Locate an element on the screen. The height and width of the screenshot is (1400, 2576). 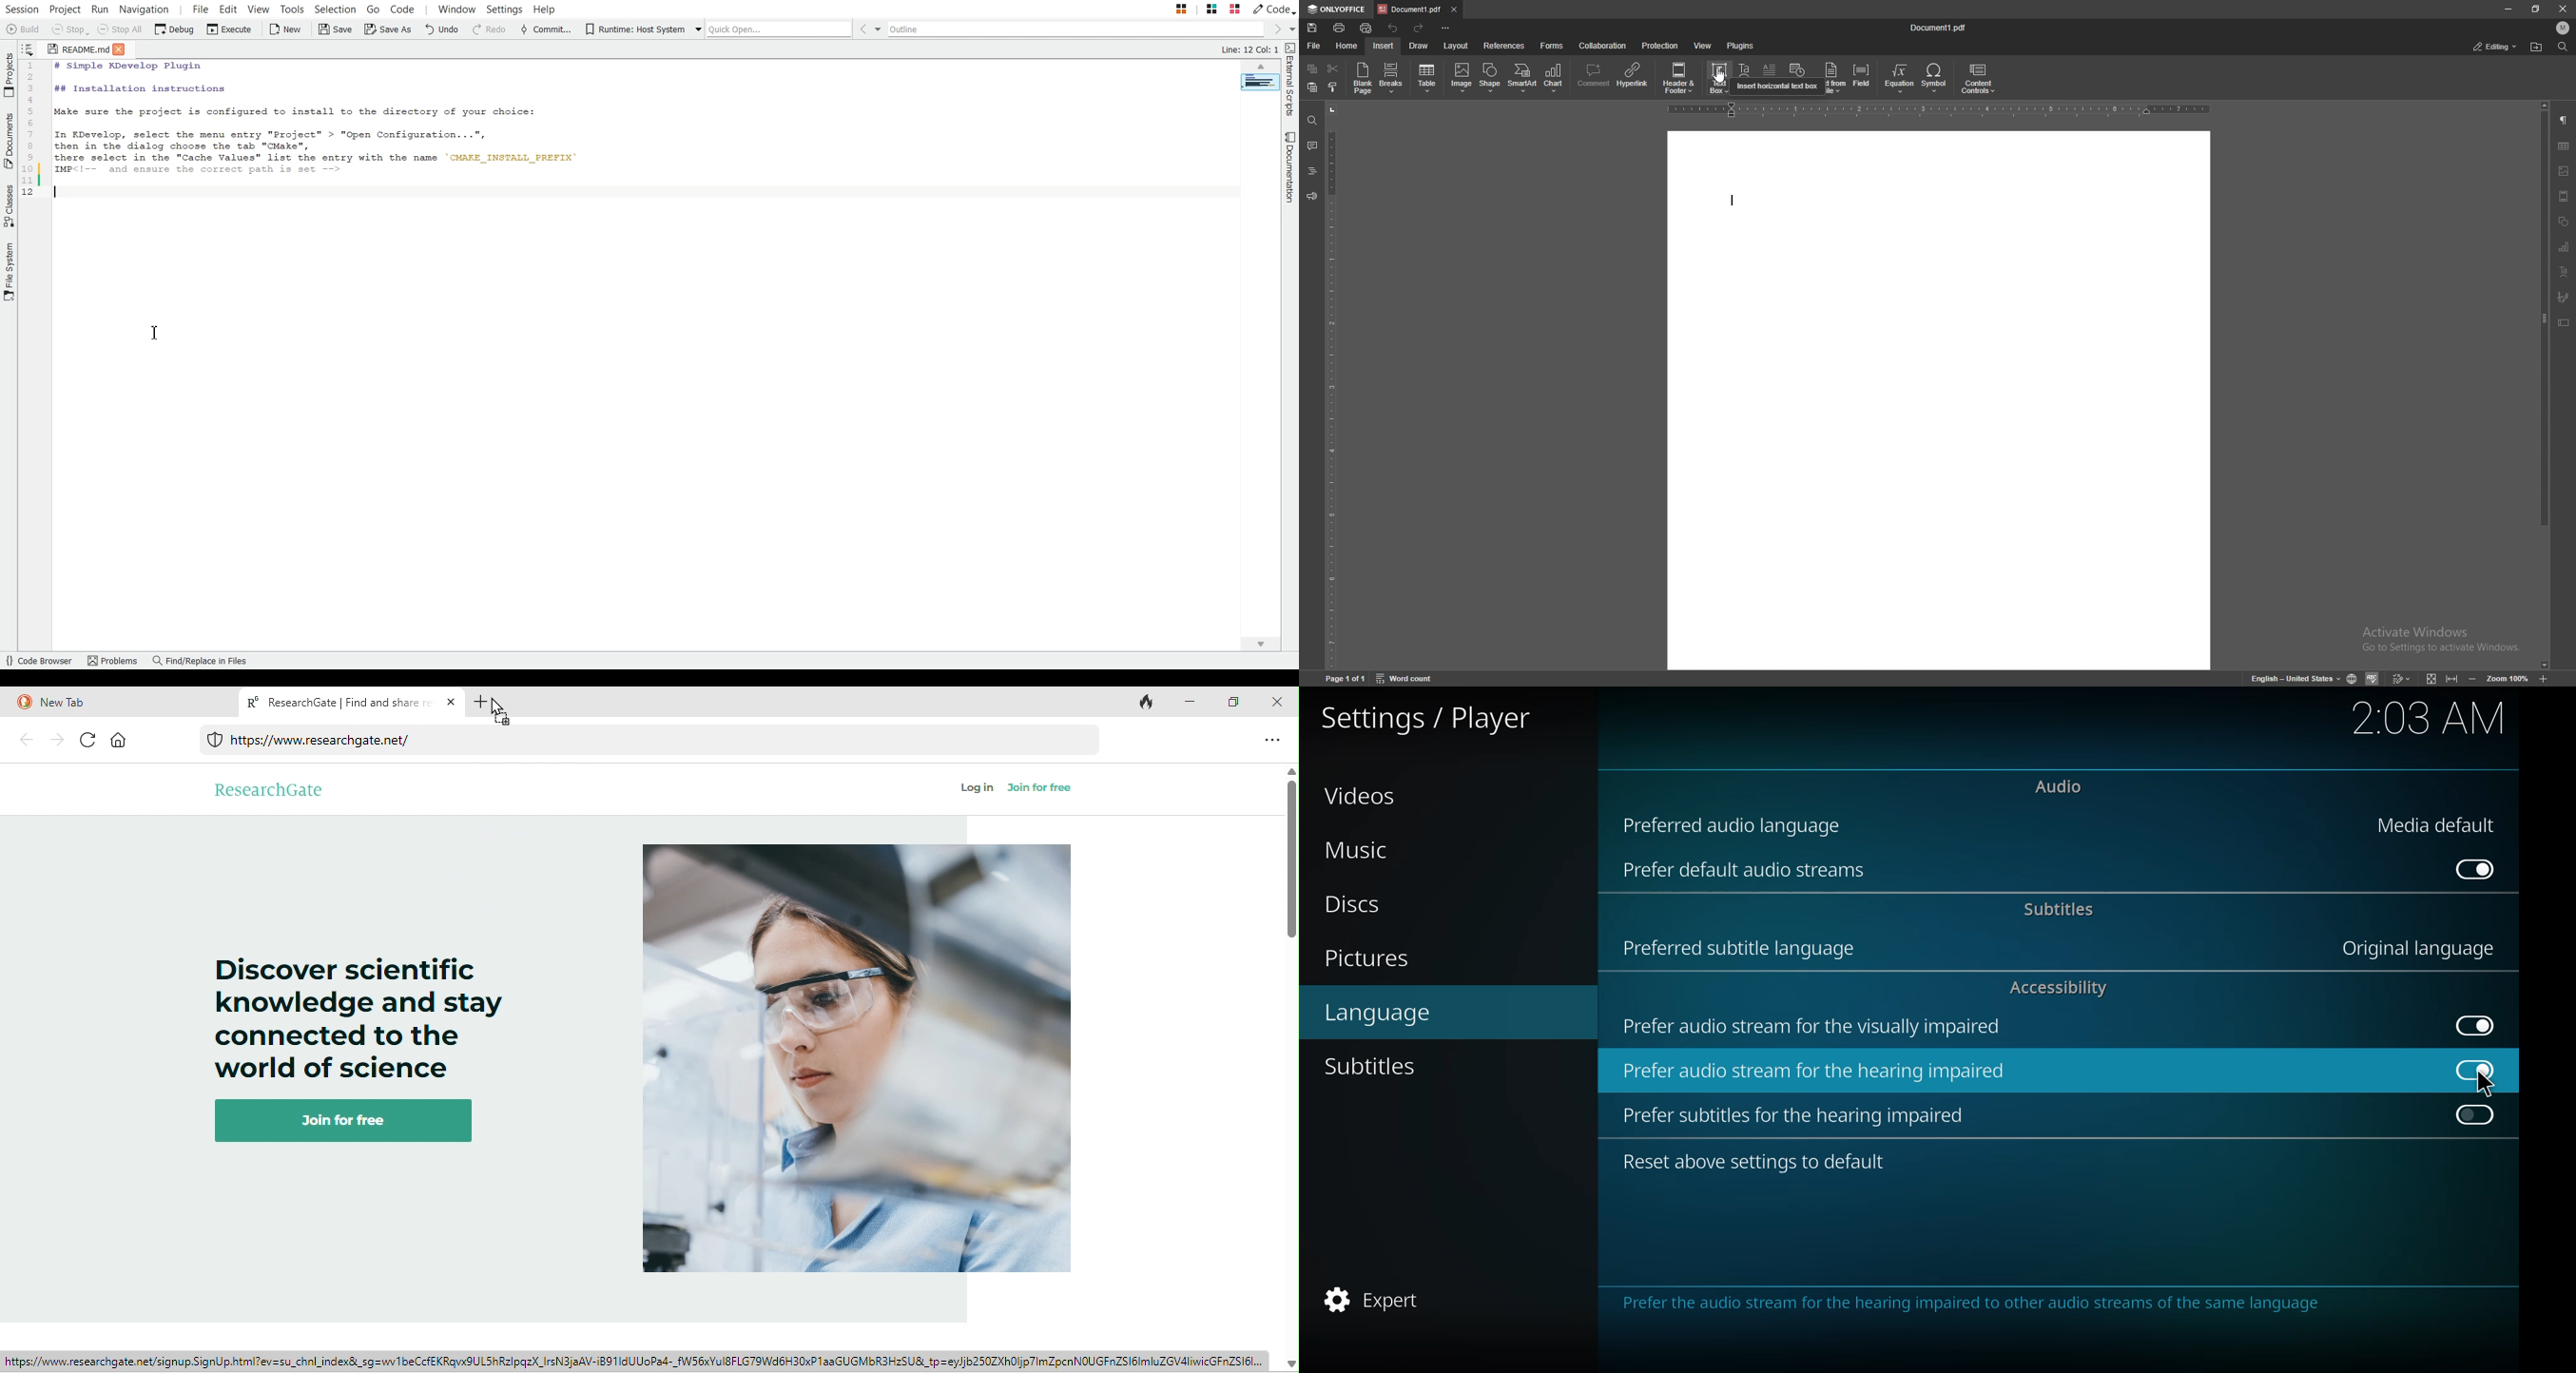
enabled is located at coordinates (2472, 1023).